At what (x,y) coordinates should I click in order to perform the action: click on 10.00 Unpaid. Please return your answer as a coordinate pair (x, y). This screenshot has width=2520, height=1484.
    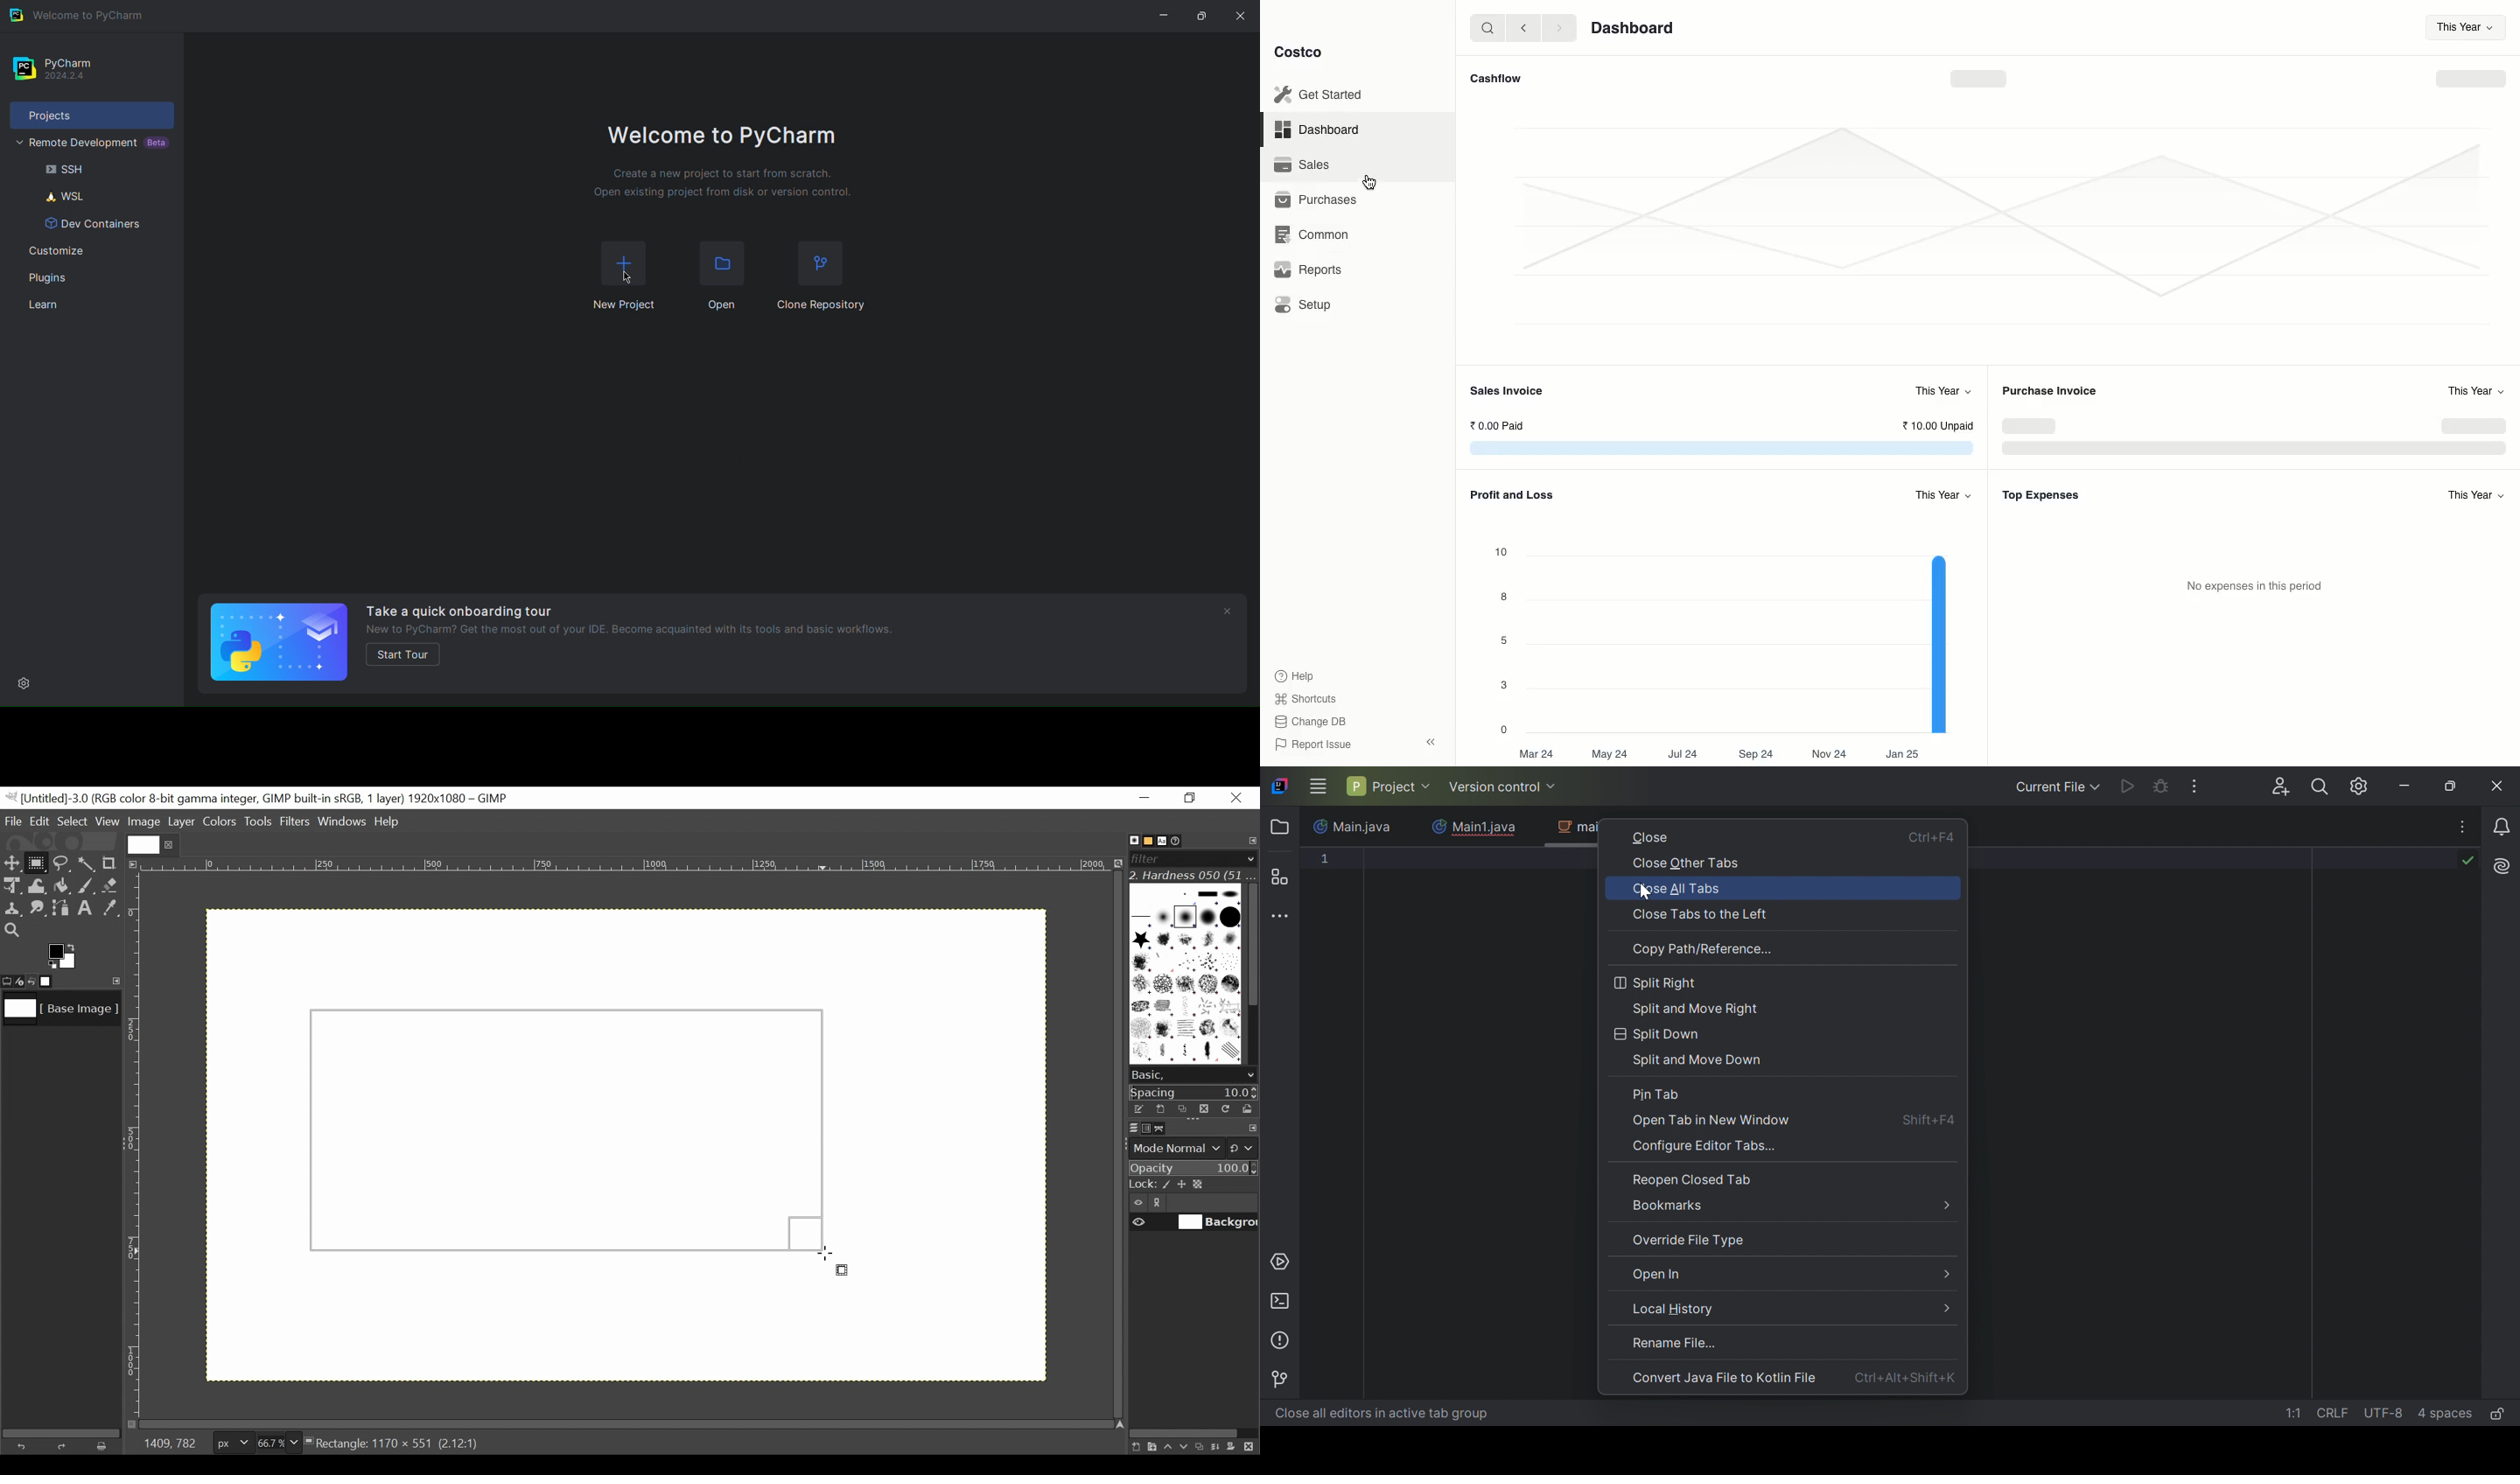
    Looking at the image, I should click on (1936, 425).